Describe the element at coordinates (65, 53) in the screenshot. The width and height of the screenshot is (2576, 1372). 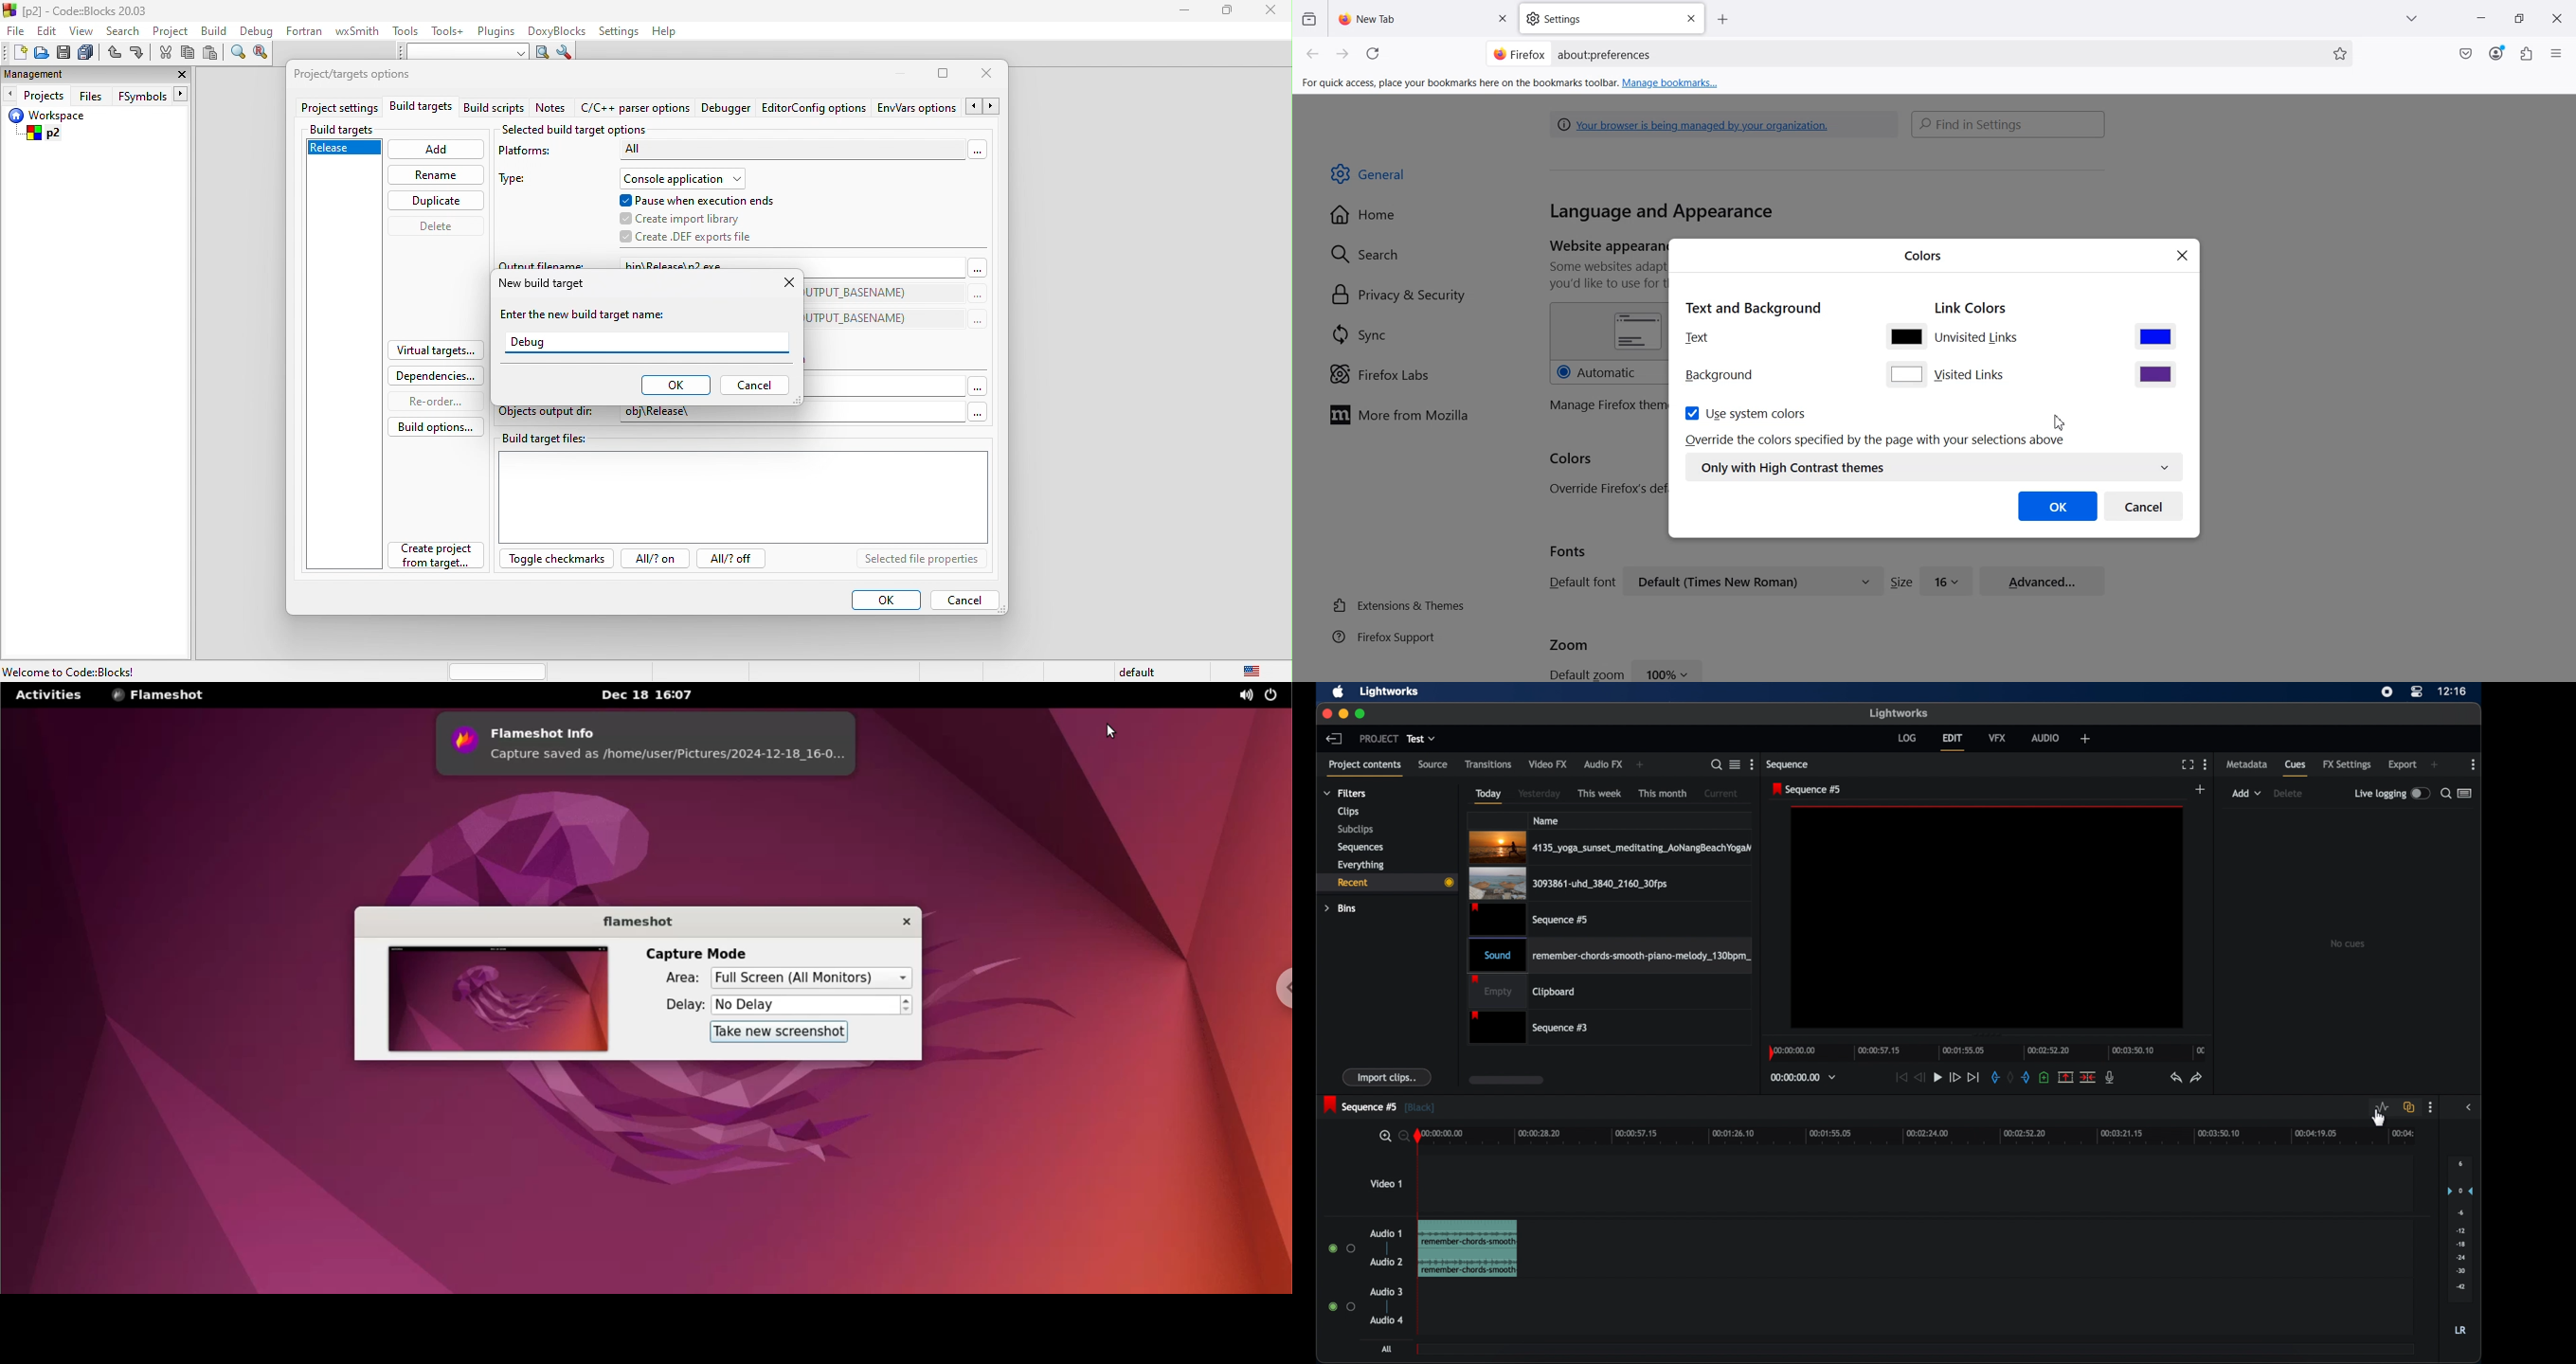
I see `save` at that location.